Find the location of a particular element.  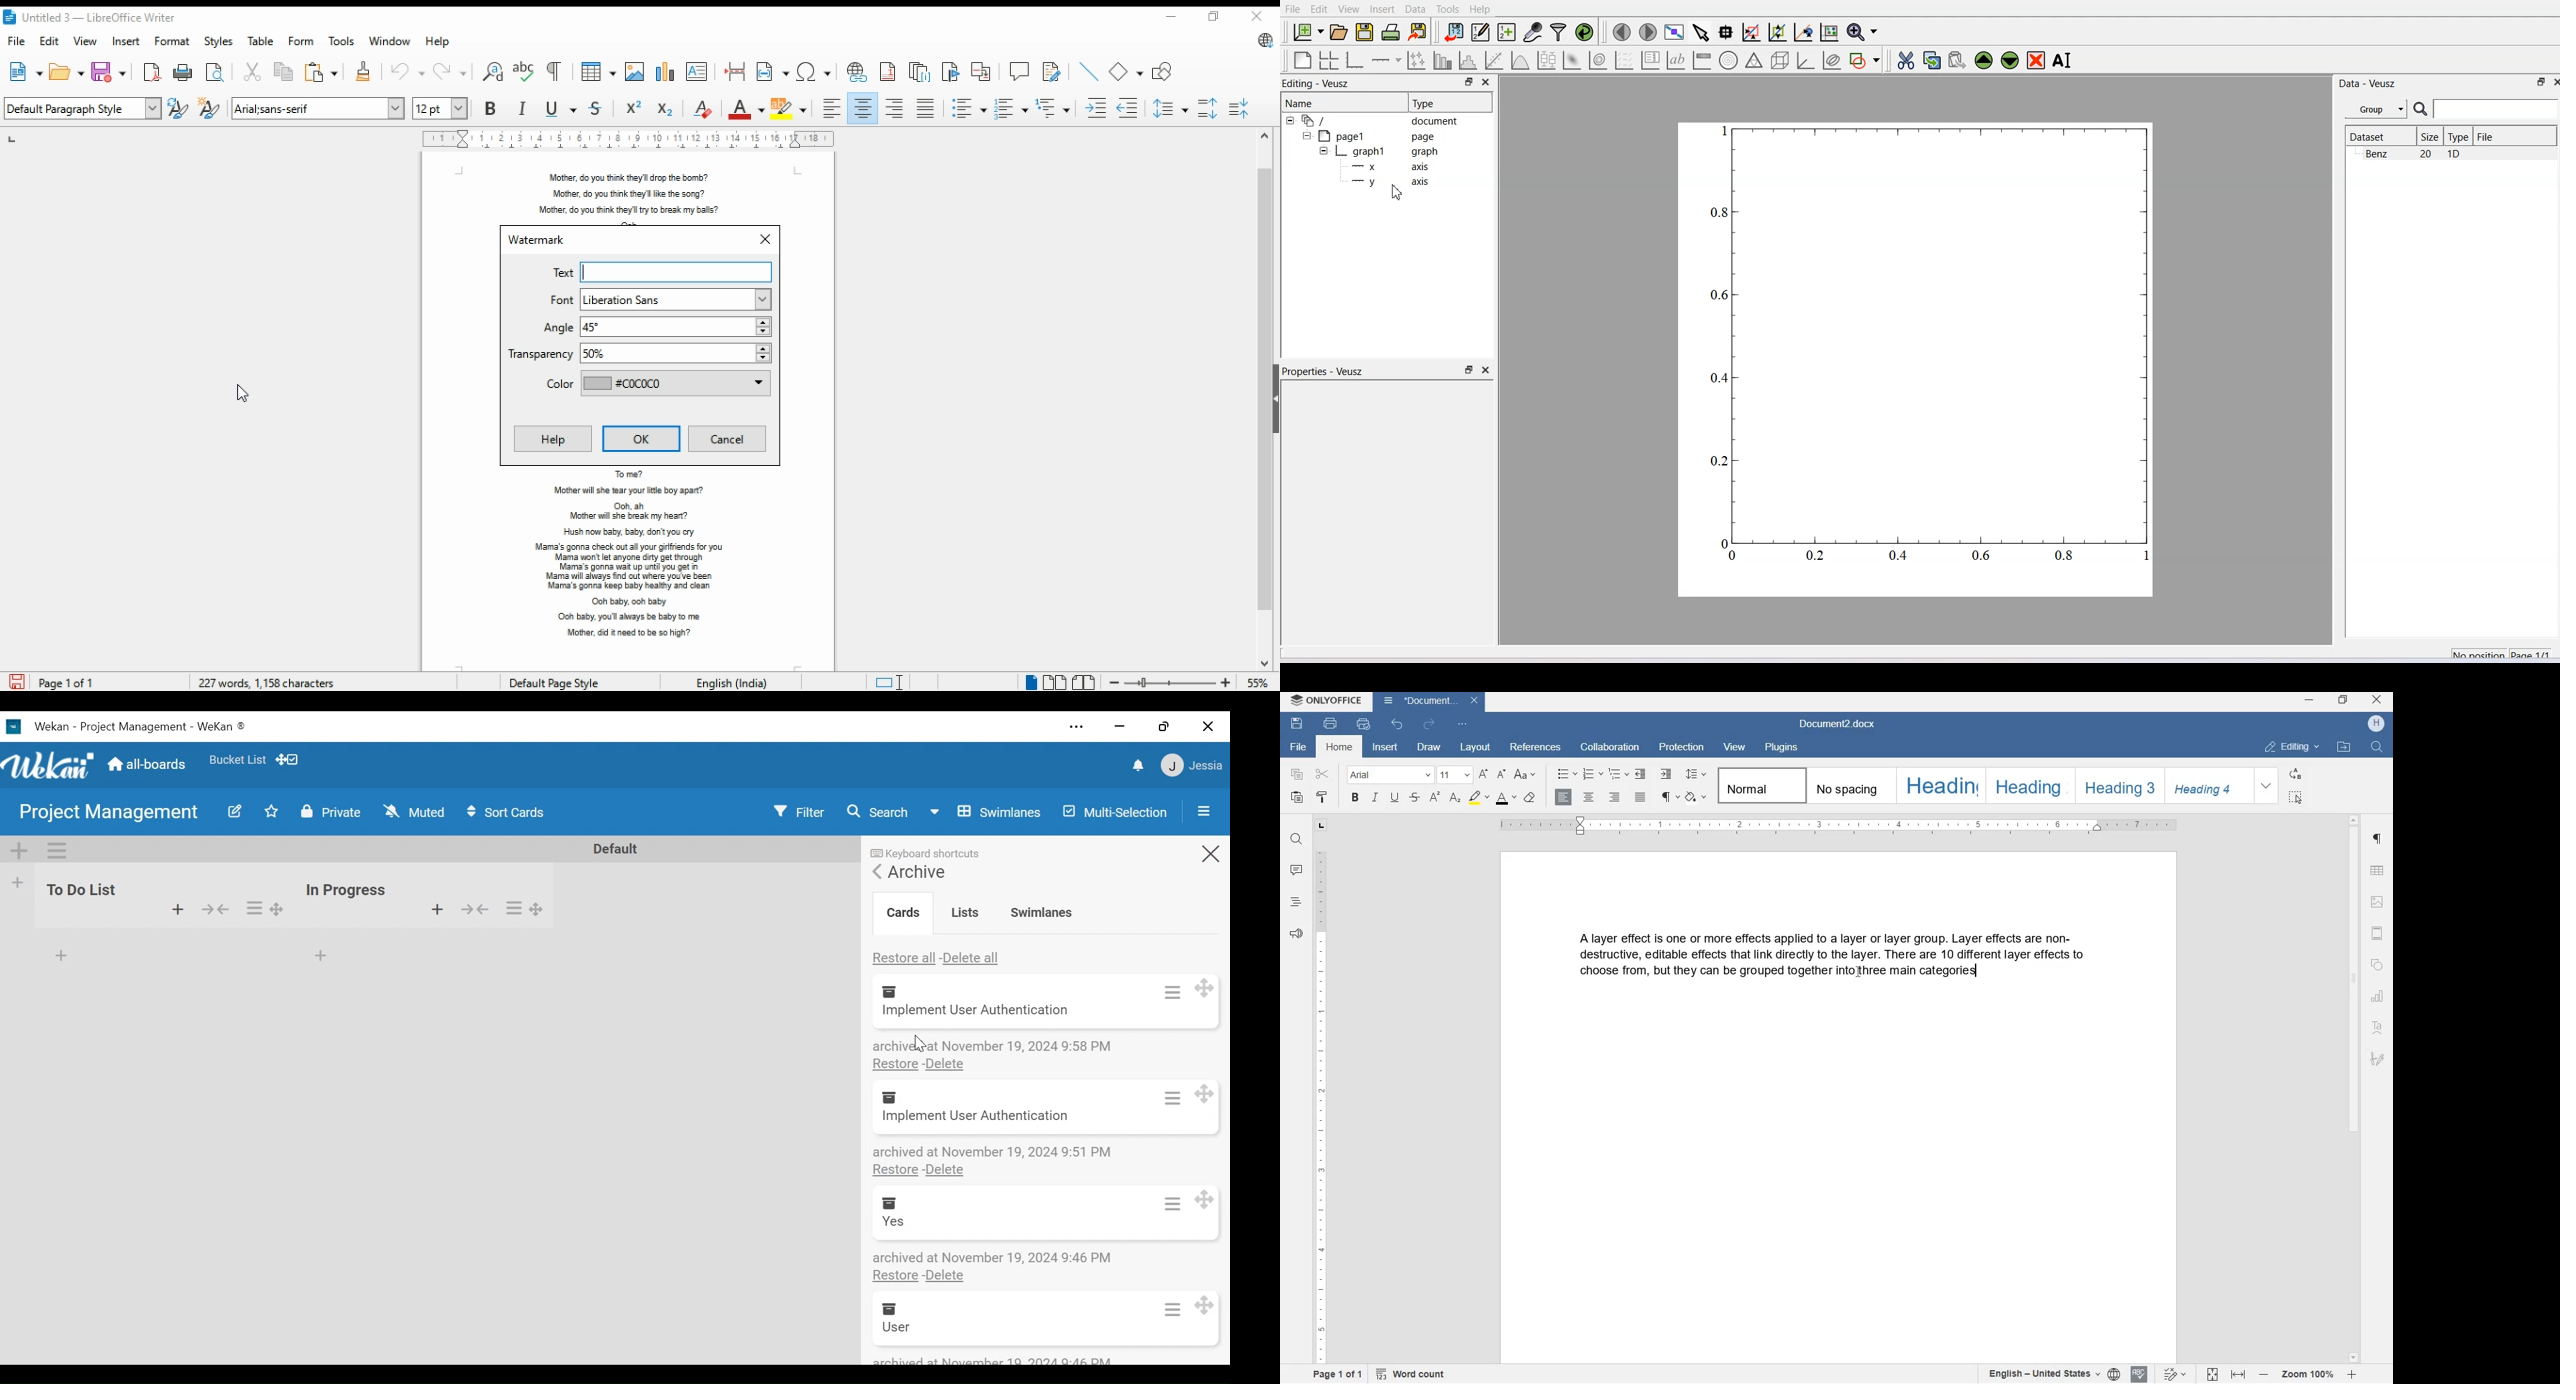

align right  is located at coordinates (897, 108).